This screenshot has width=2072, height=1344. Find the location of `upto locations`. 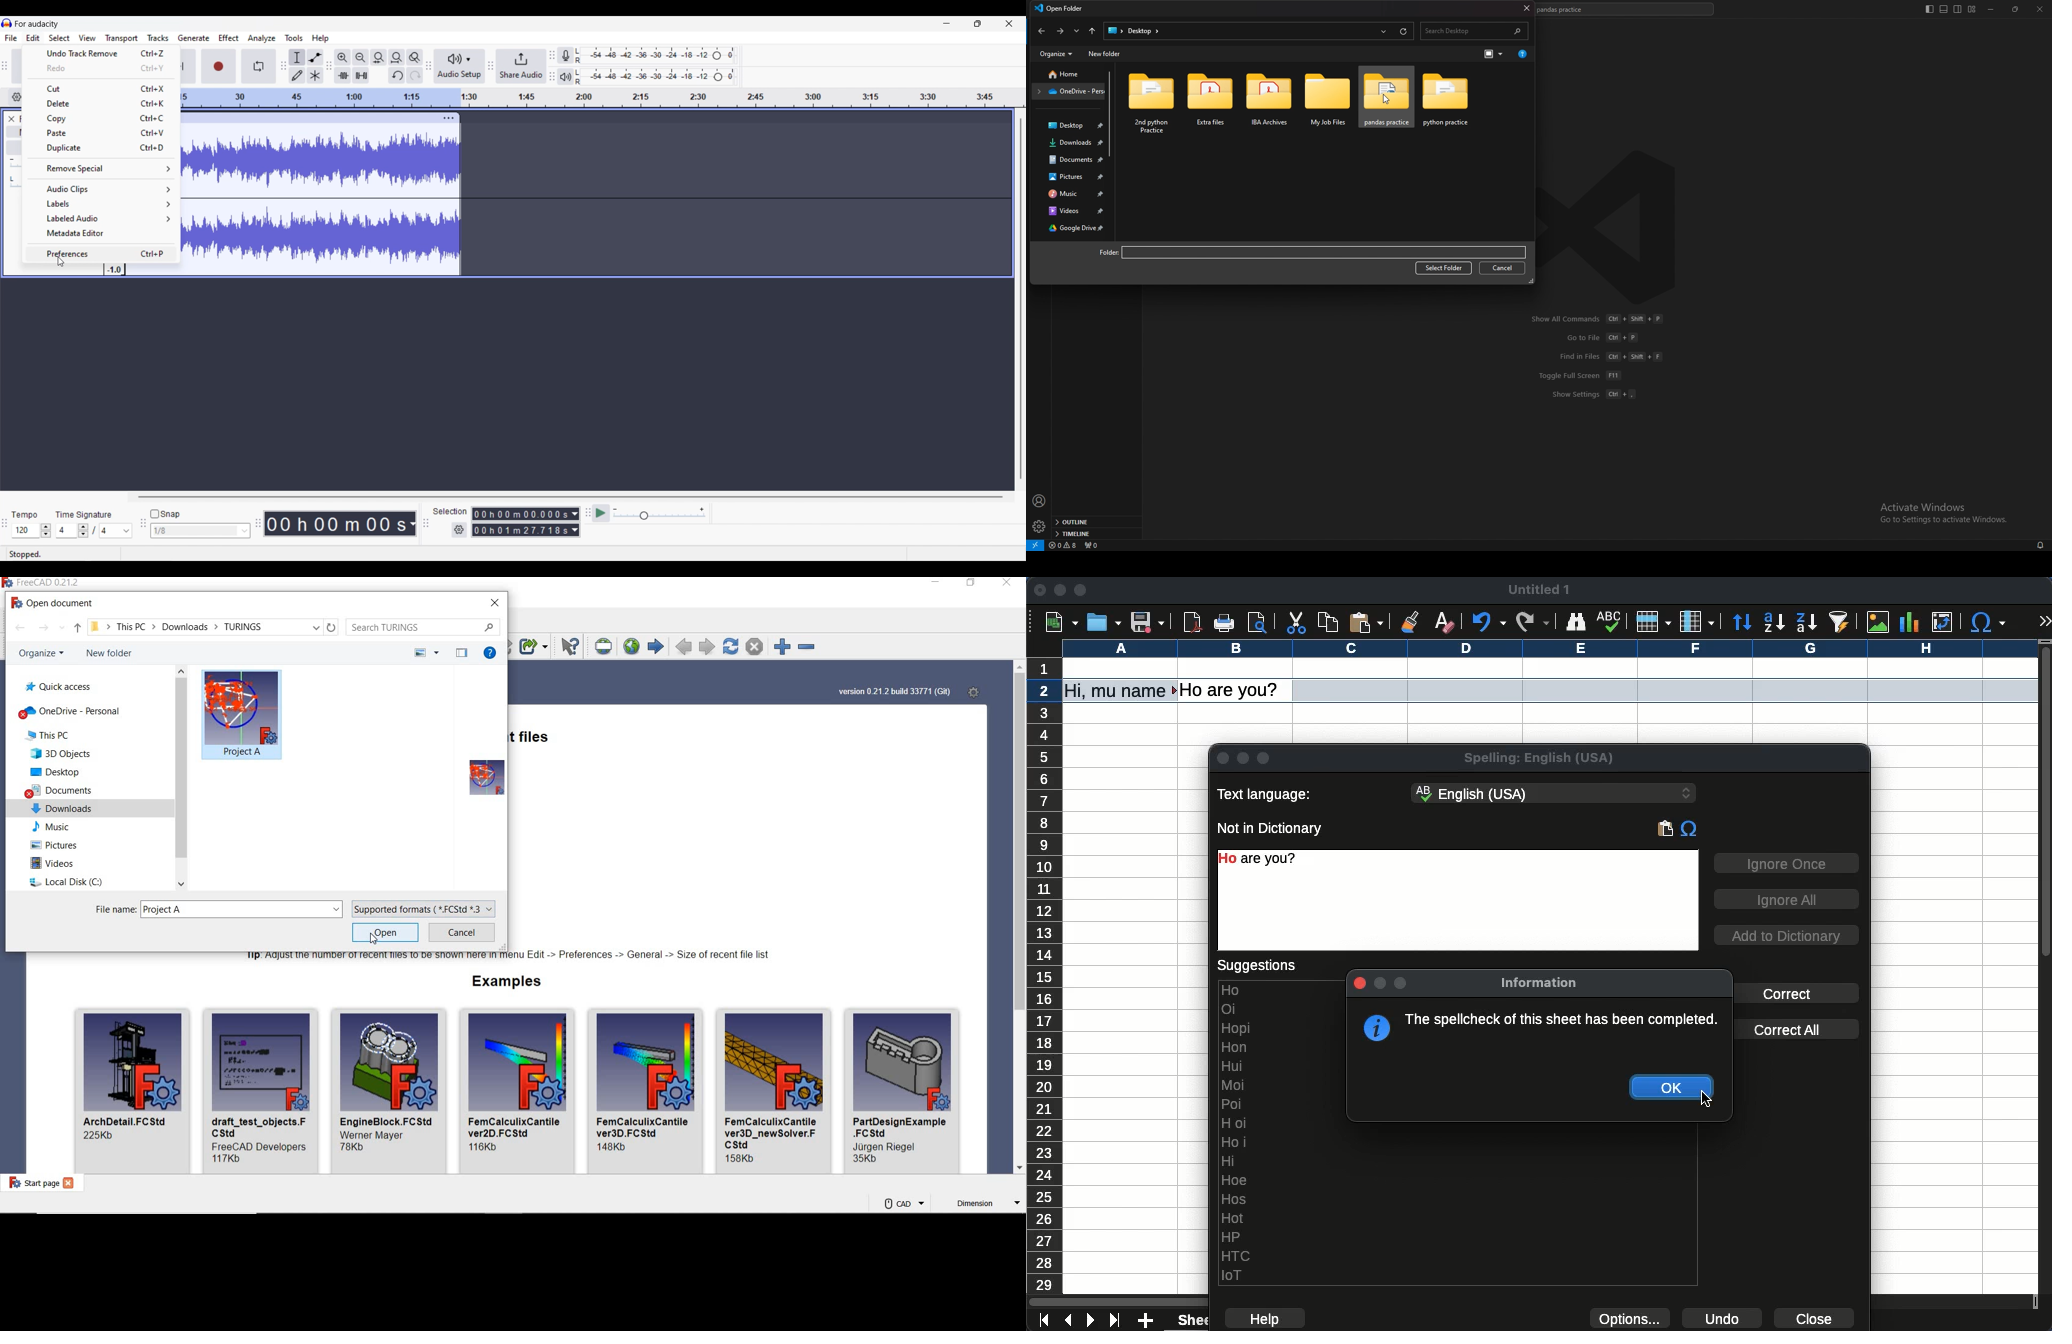

upto locations is located at coordinates (1093, 30).